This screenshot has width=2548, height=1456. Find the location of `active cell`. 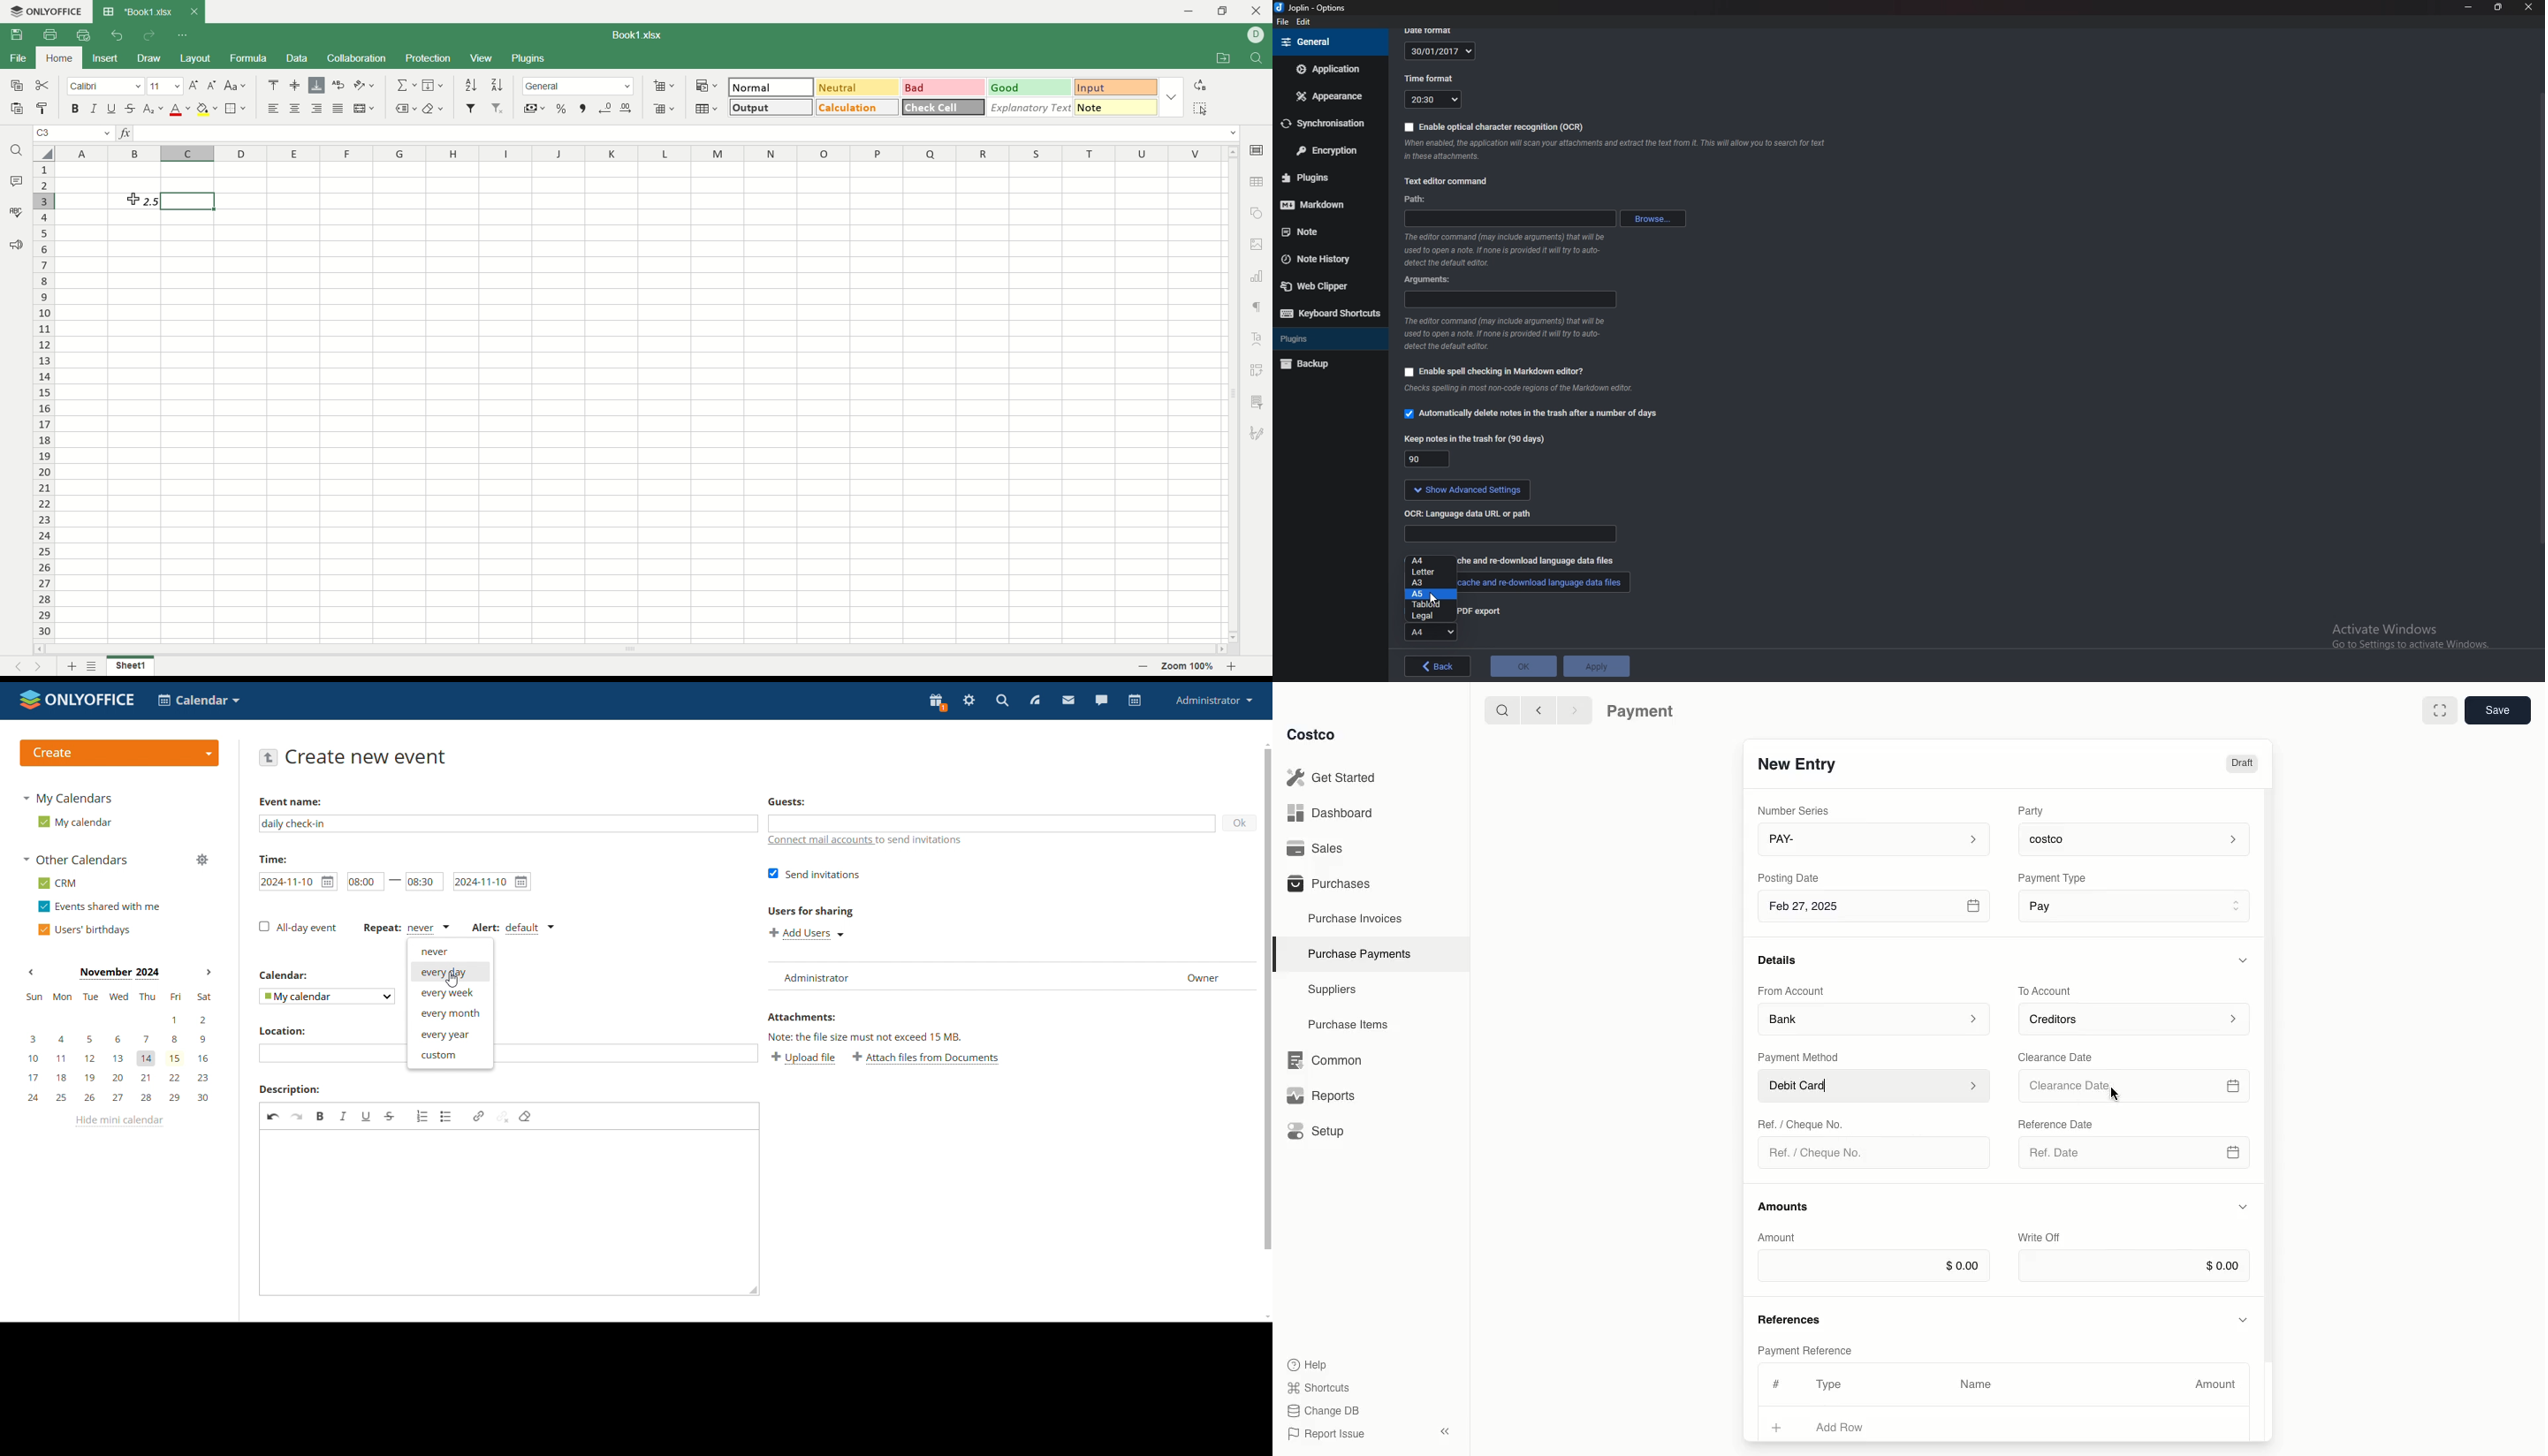

active cell is located at coordinates (134, 201).